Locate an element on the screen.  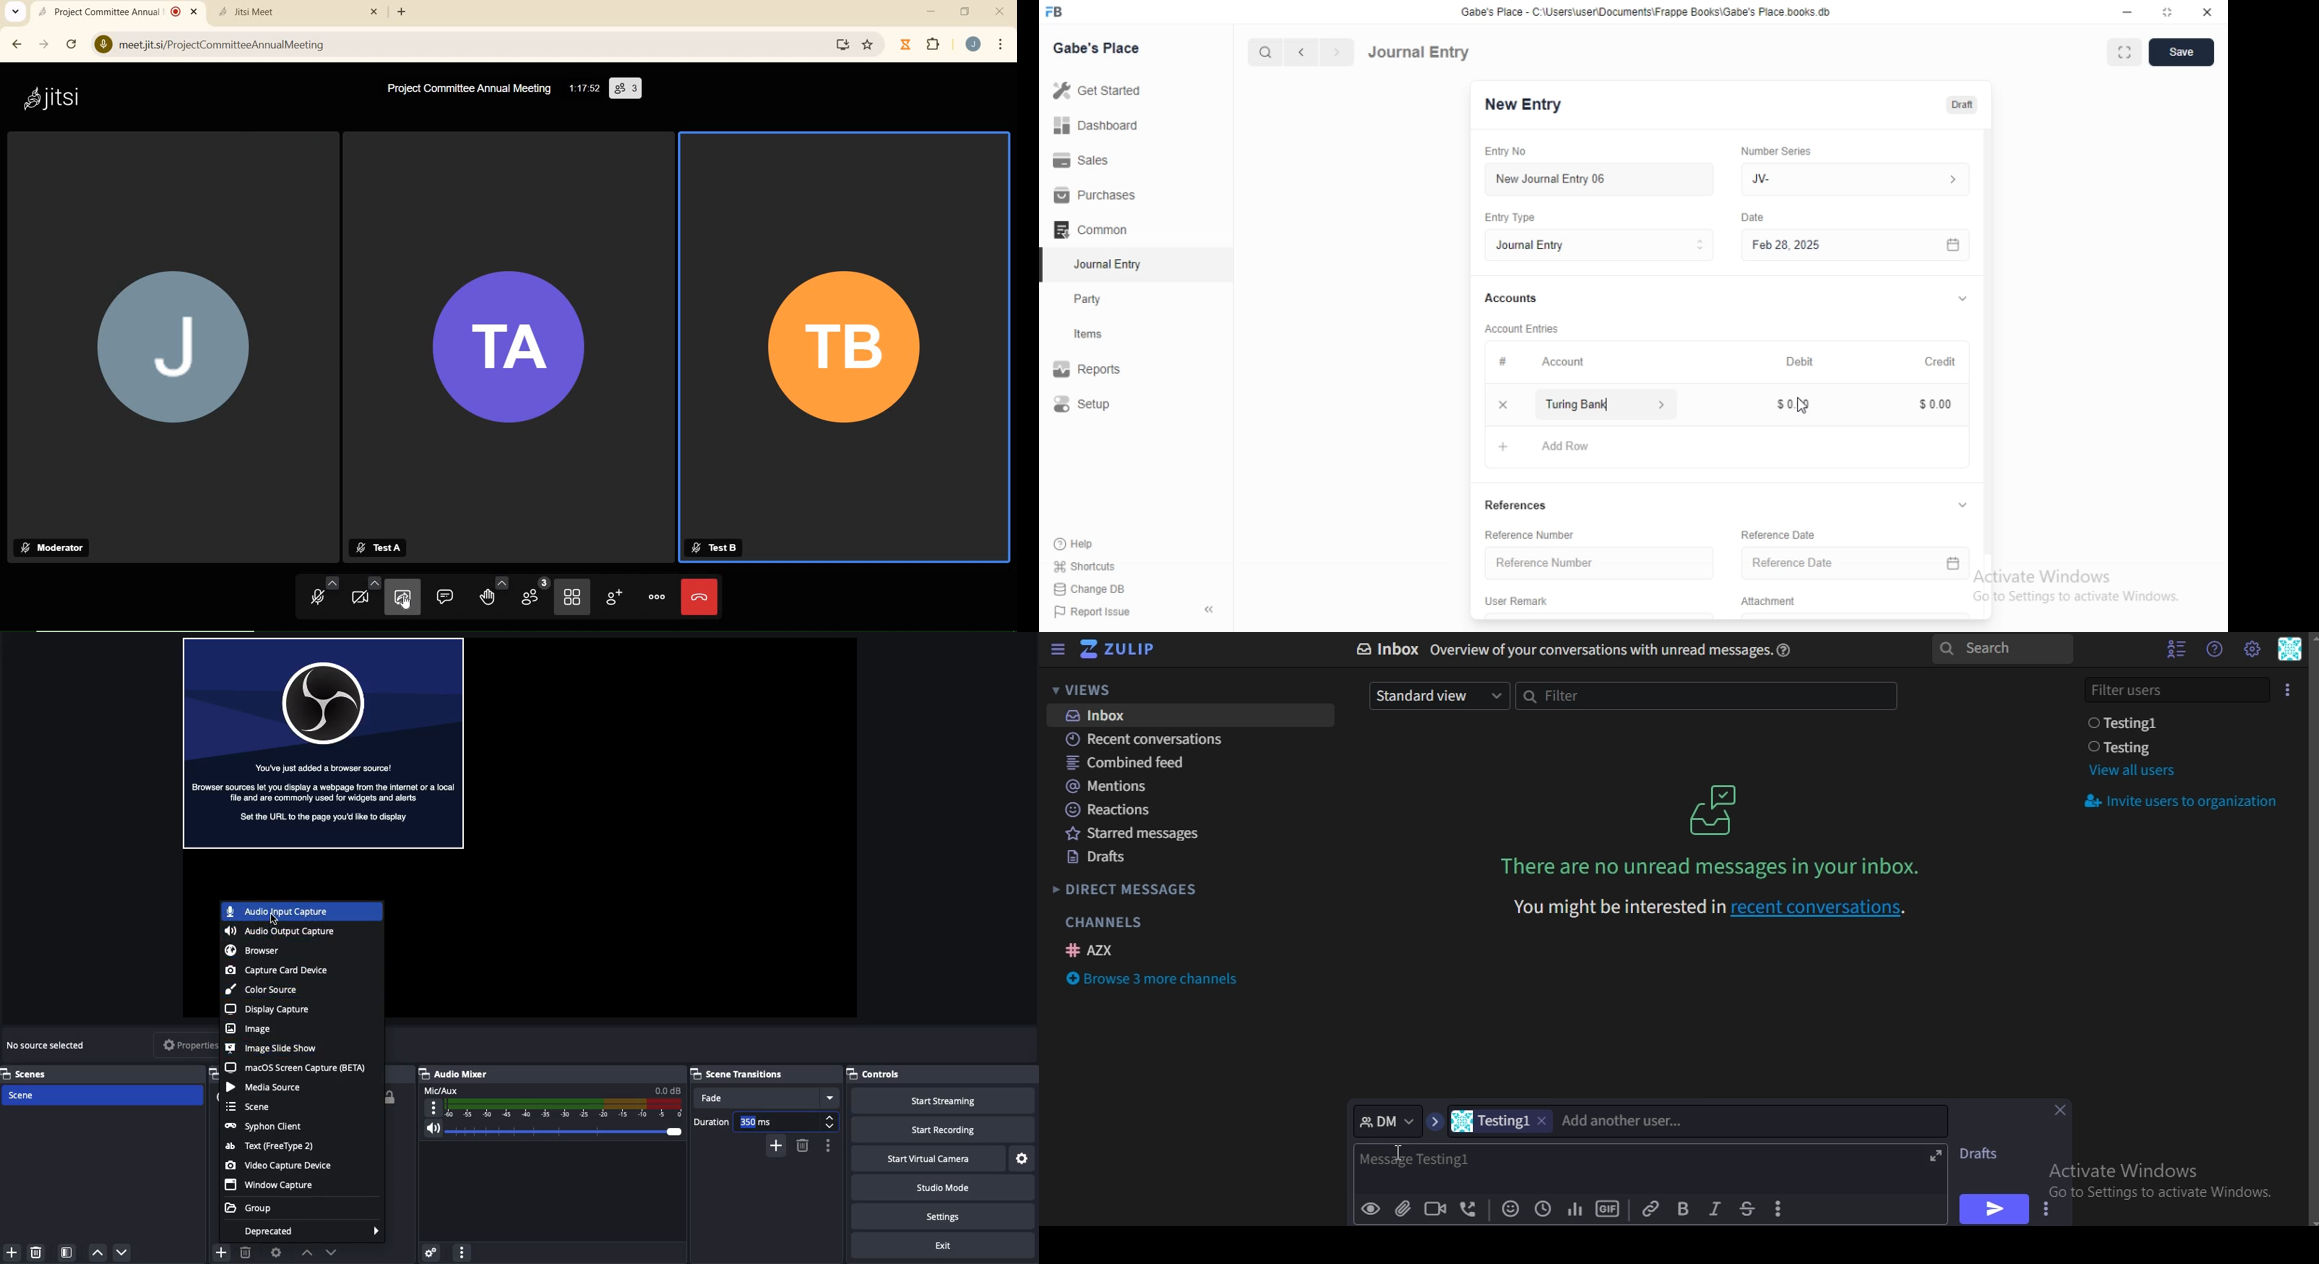
User Remark is located at coordinates (1524, 602).